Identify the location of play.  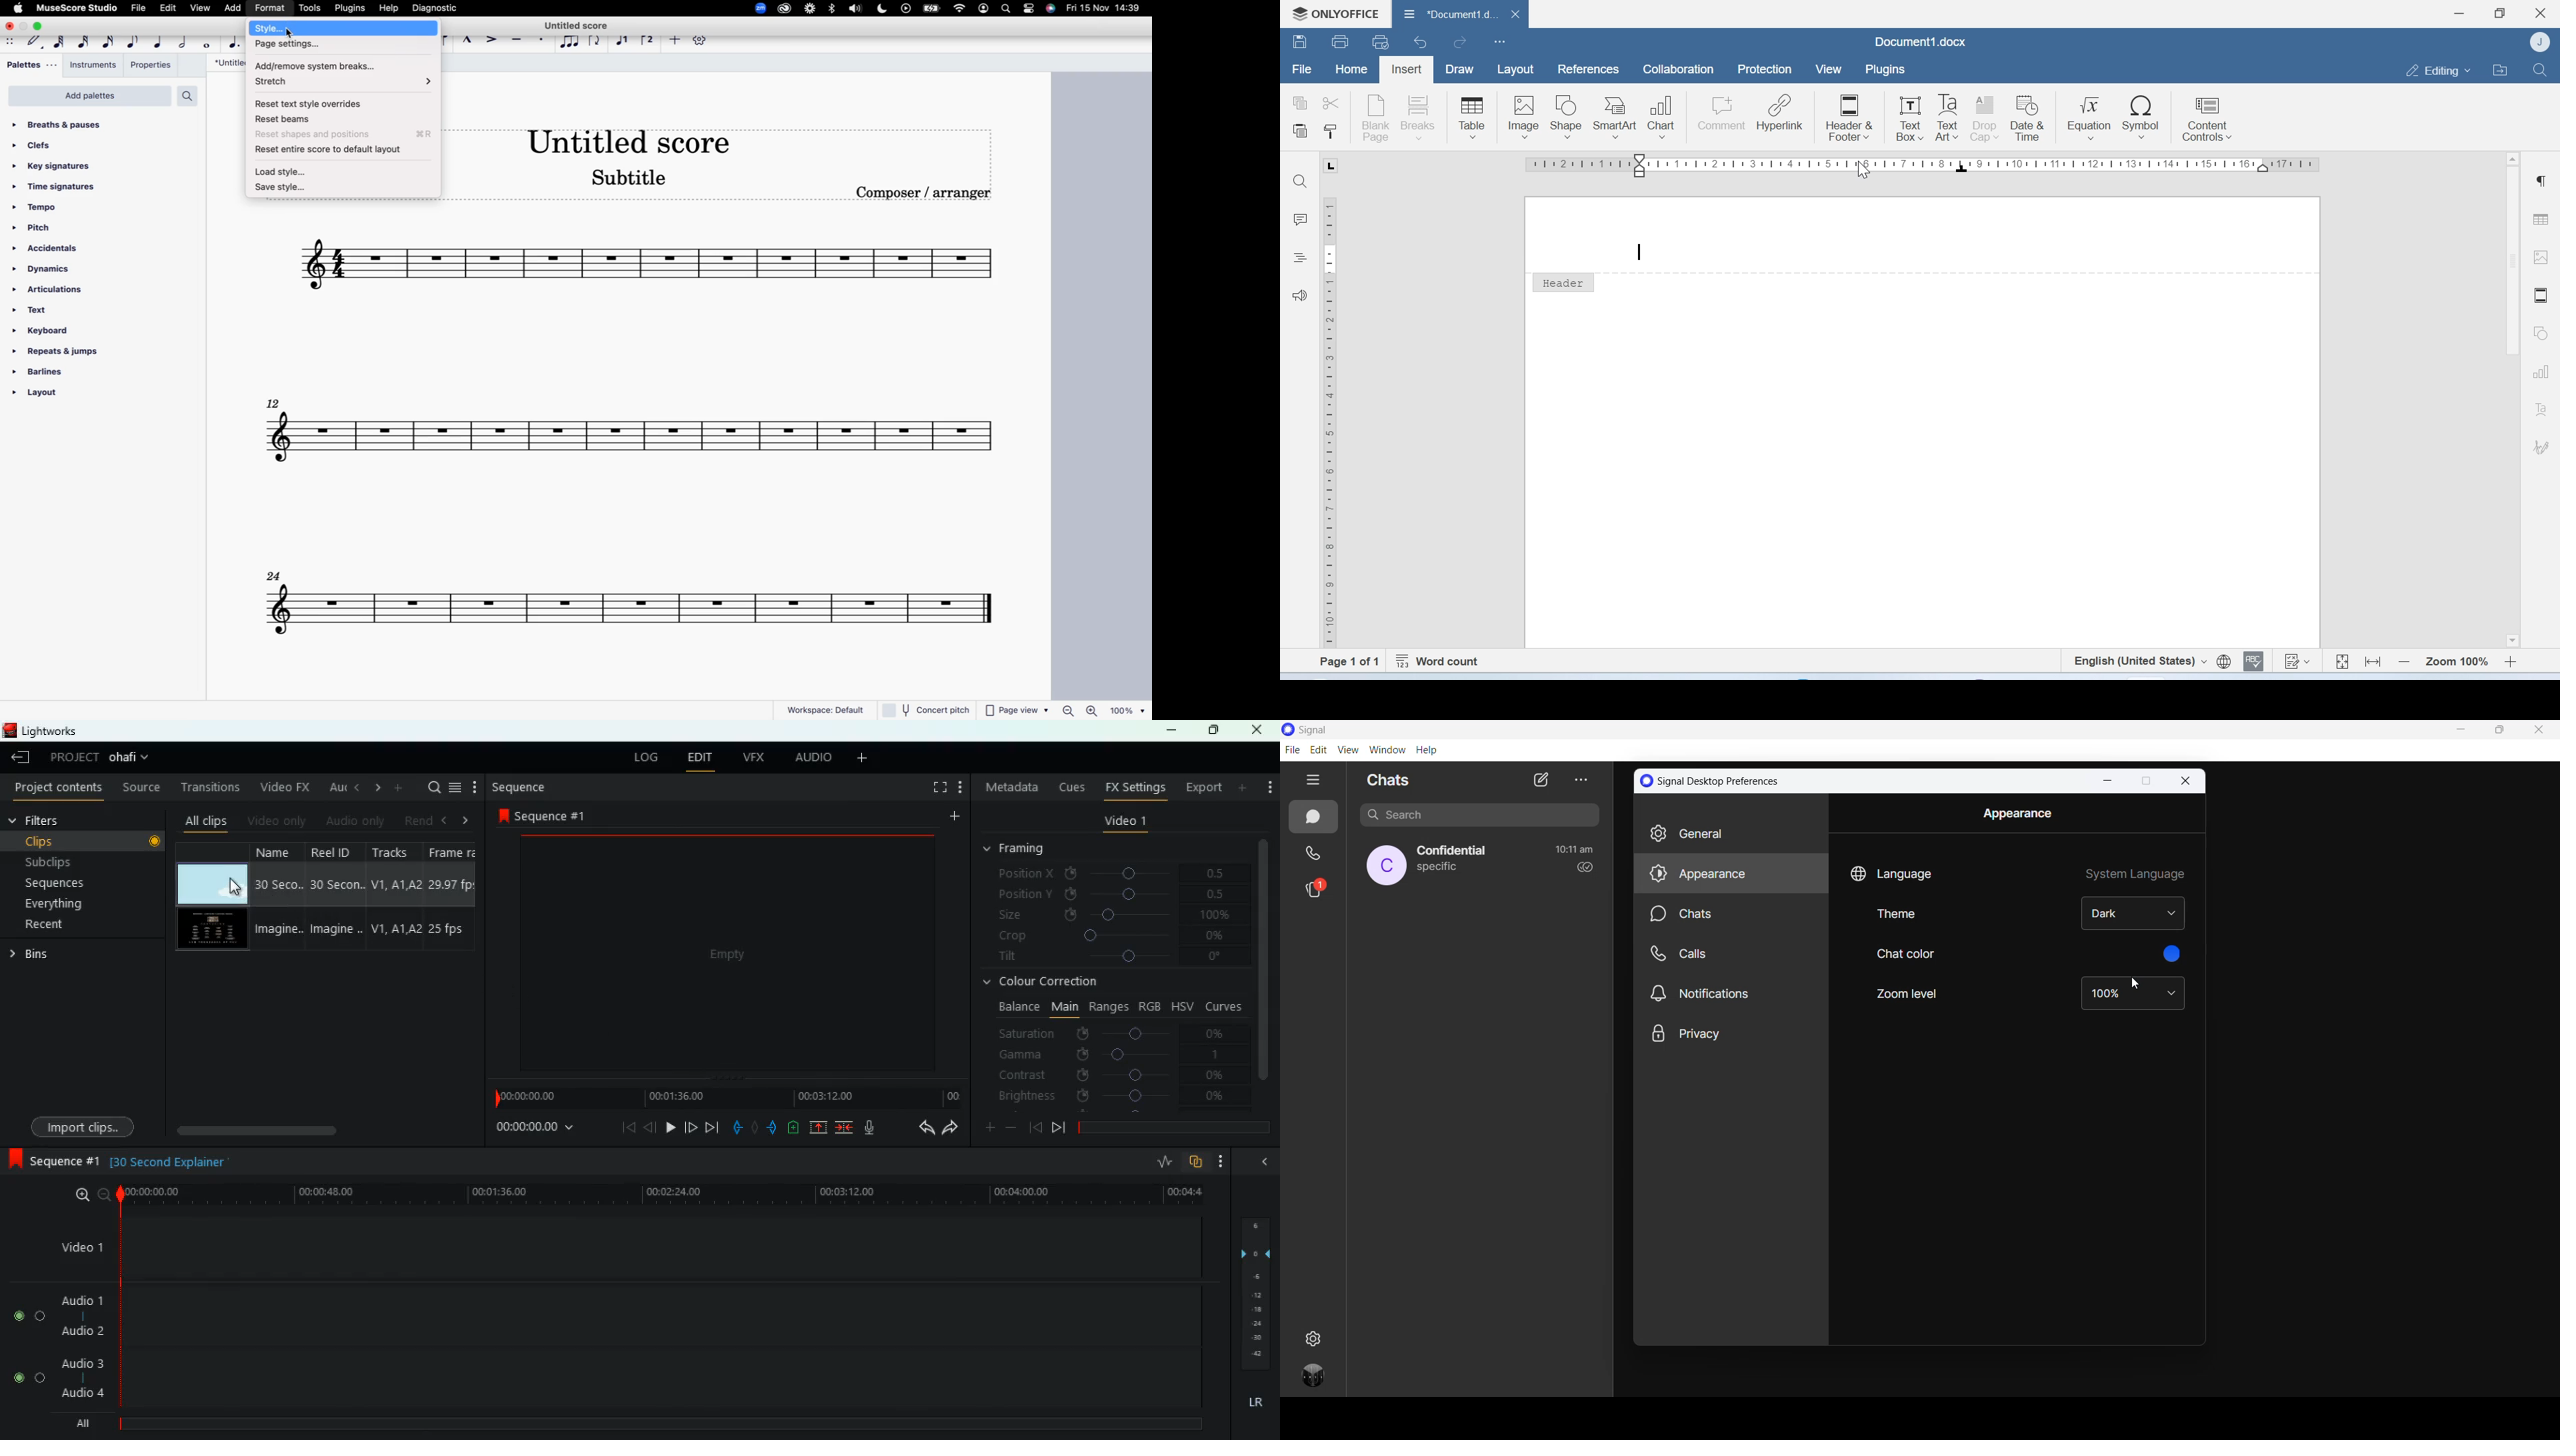
(905, 9).